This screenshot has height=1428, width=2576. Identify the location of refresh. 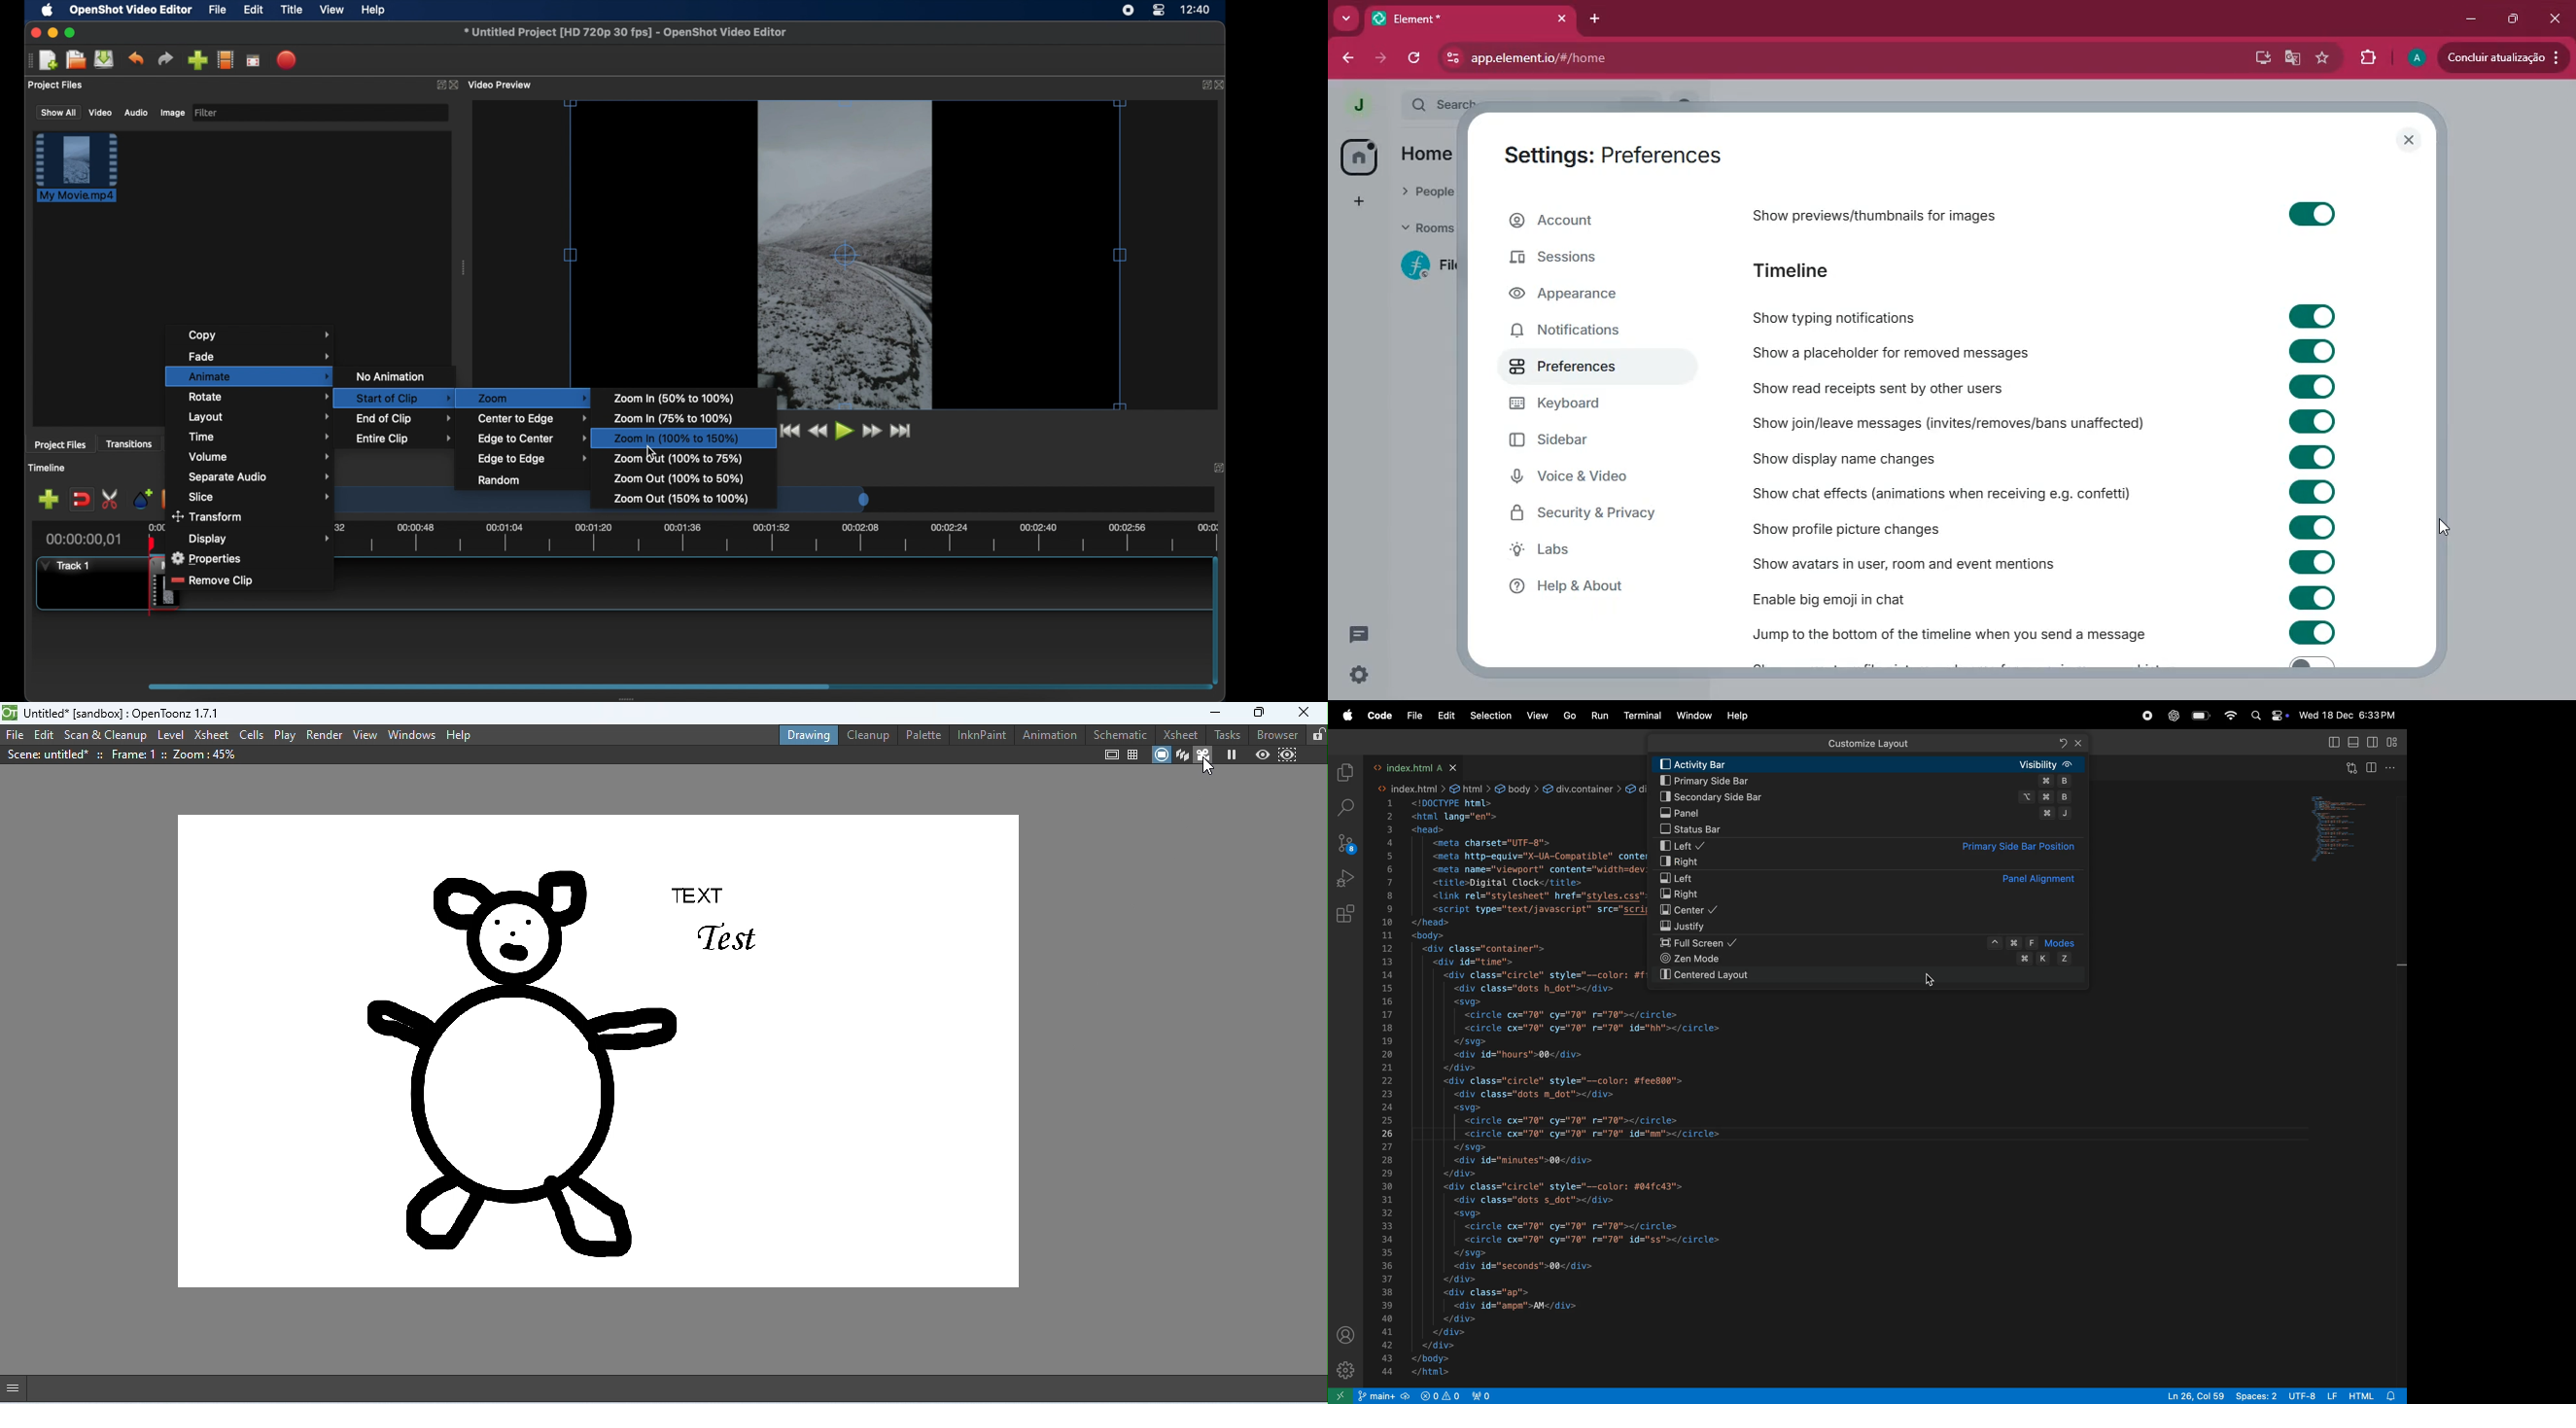
(1416, 59).